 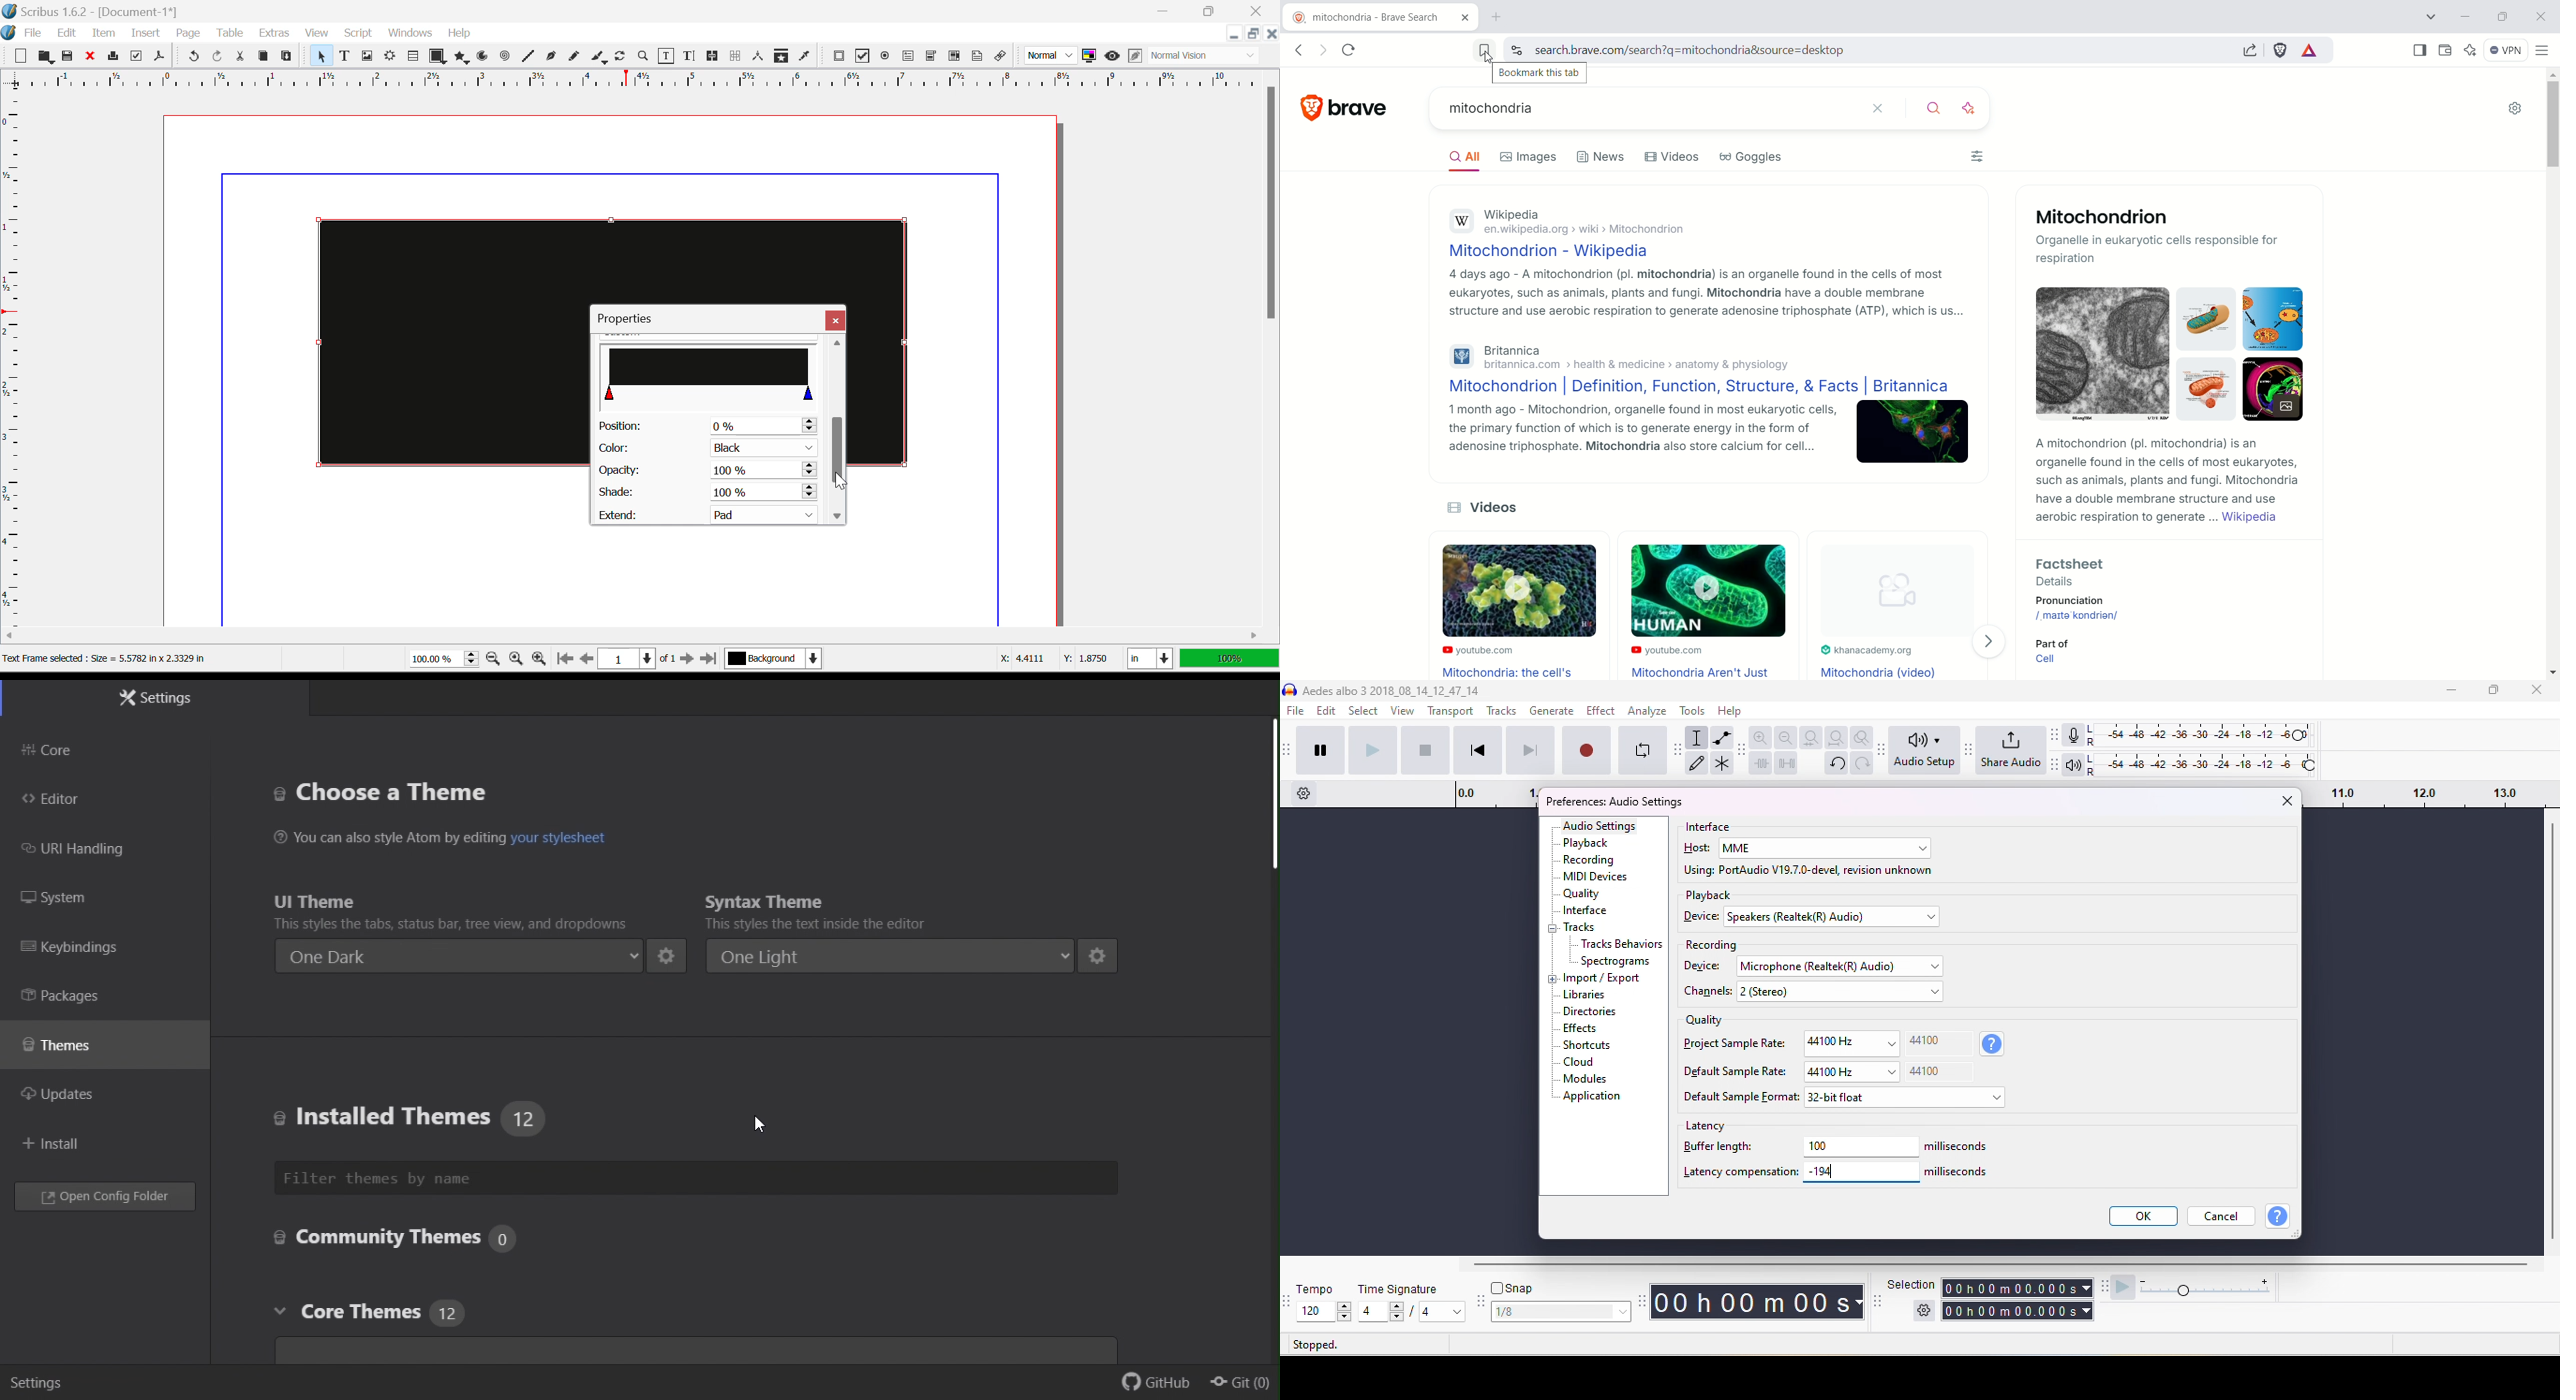 What do you see at coordinates (528, 57) in the screenshot?
I see `Line` at bounding box center [528, 57].